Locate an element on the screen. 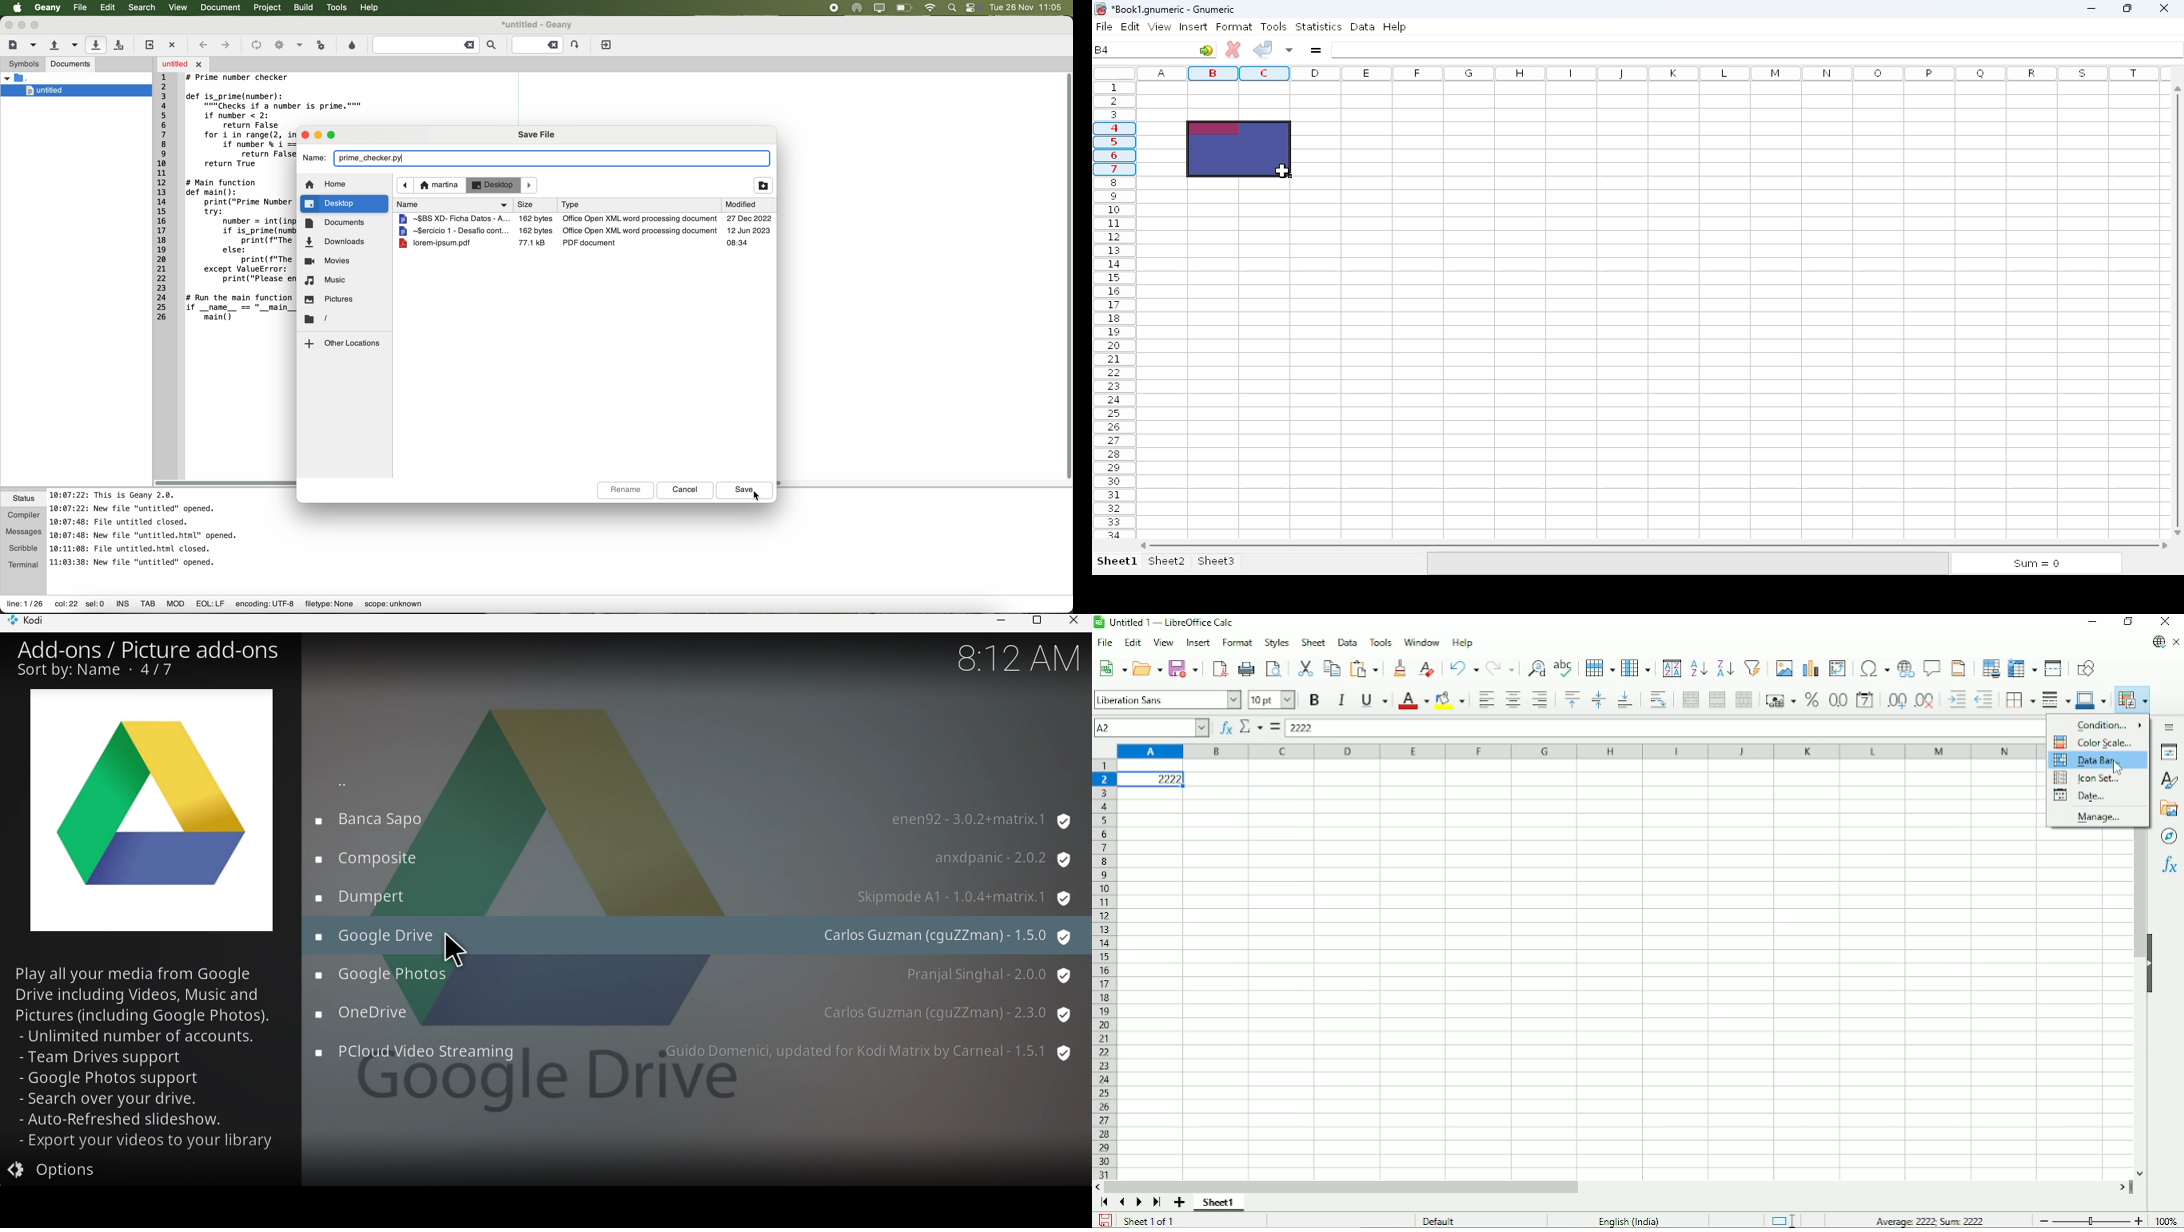 This screenshot has height=1232, width=2184. file is located at coordinates (1104, 26).